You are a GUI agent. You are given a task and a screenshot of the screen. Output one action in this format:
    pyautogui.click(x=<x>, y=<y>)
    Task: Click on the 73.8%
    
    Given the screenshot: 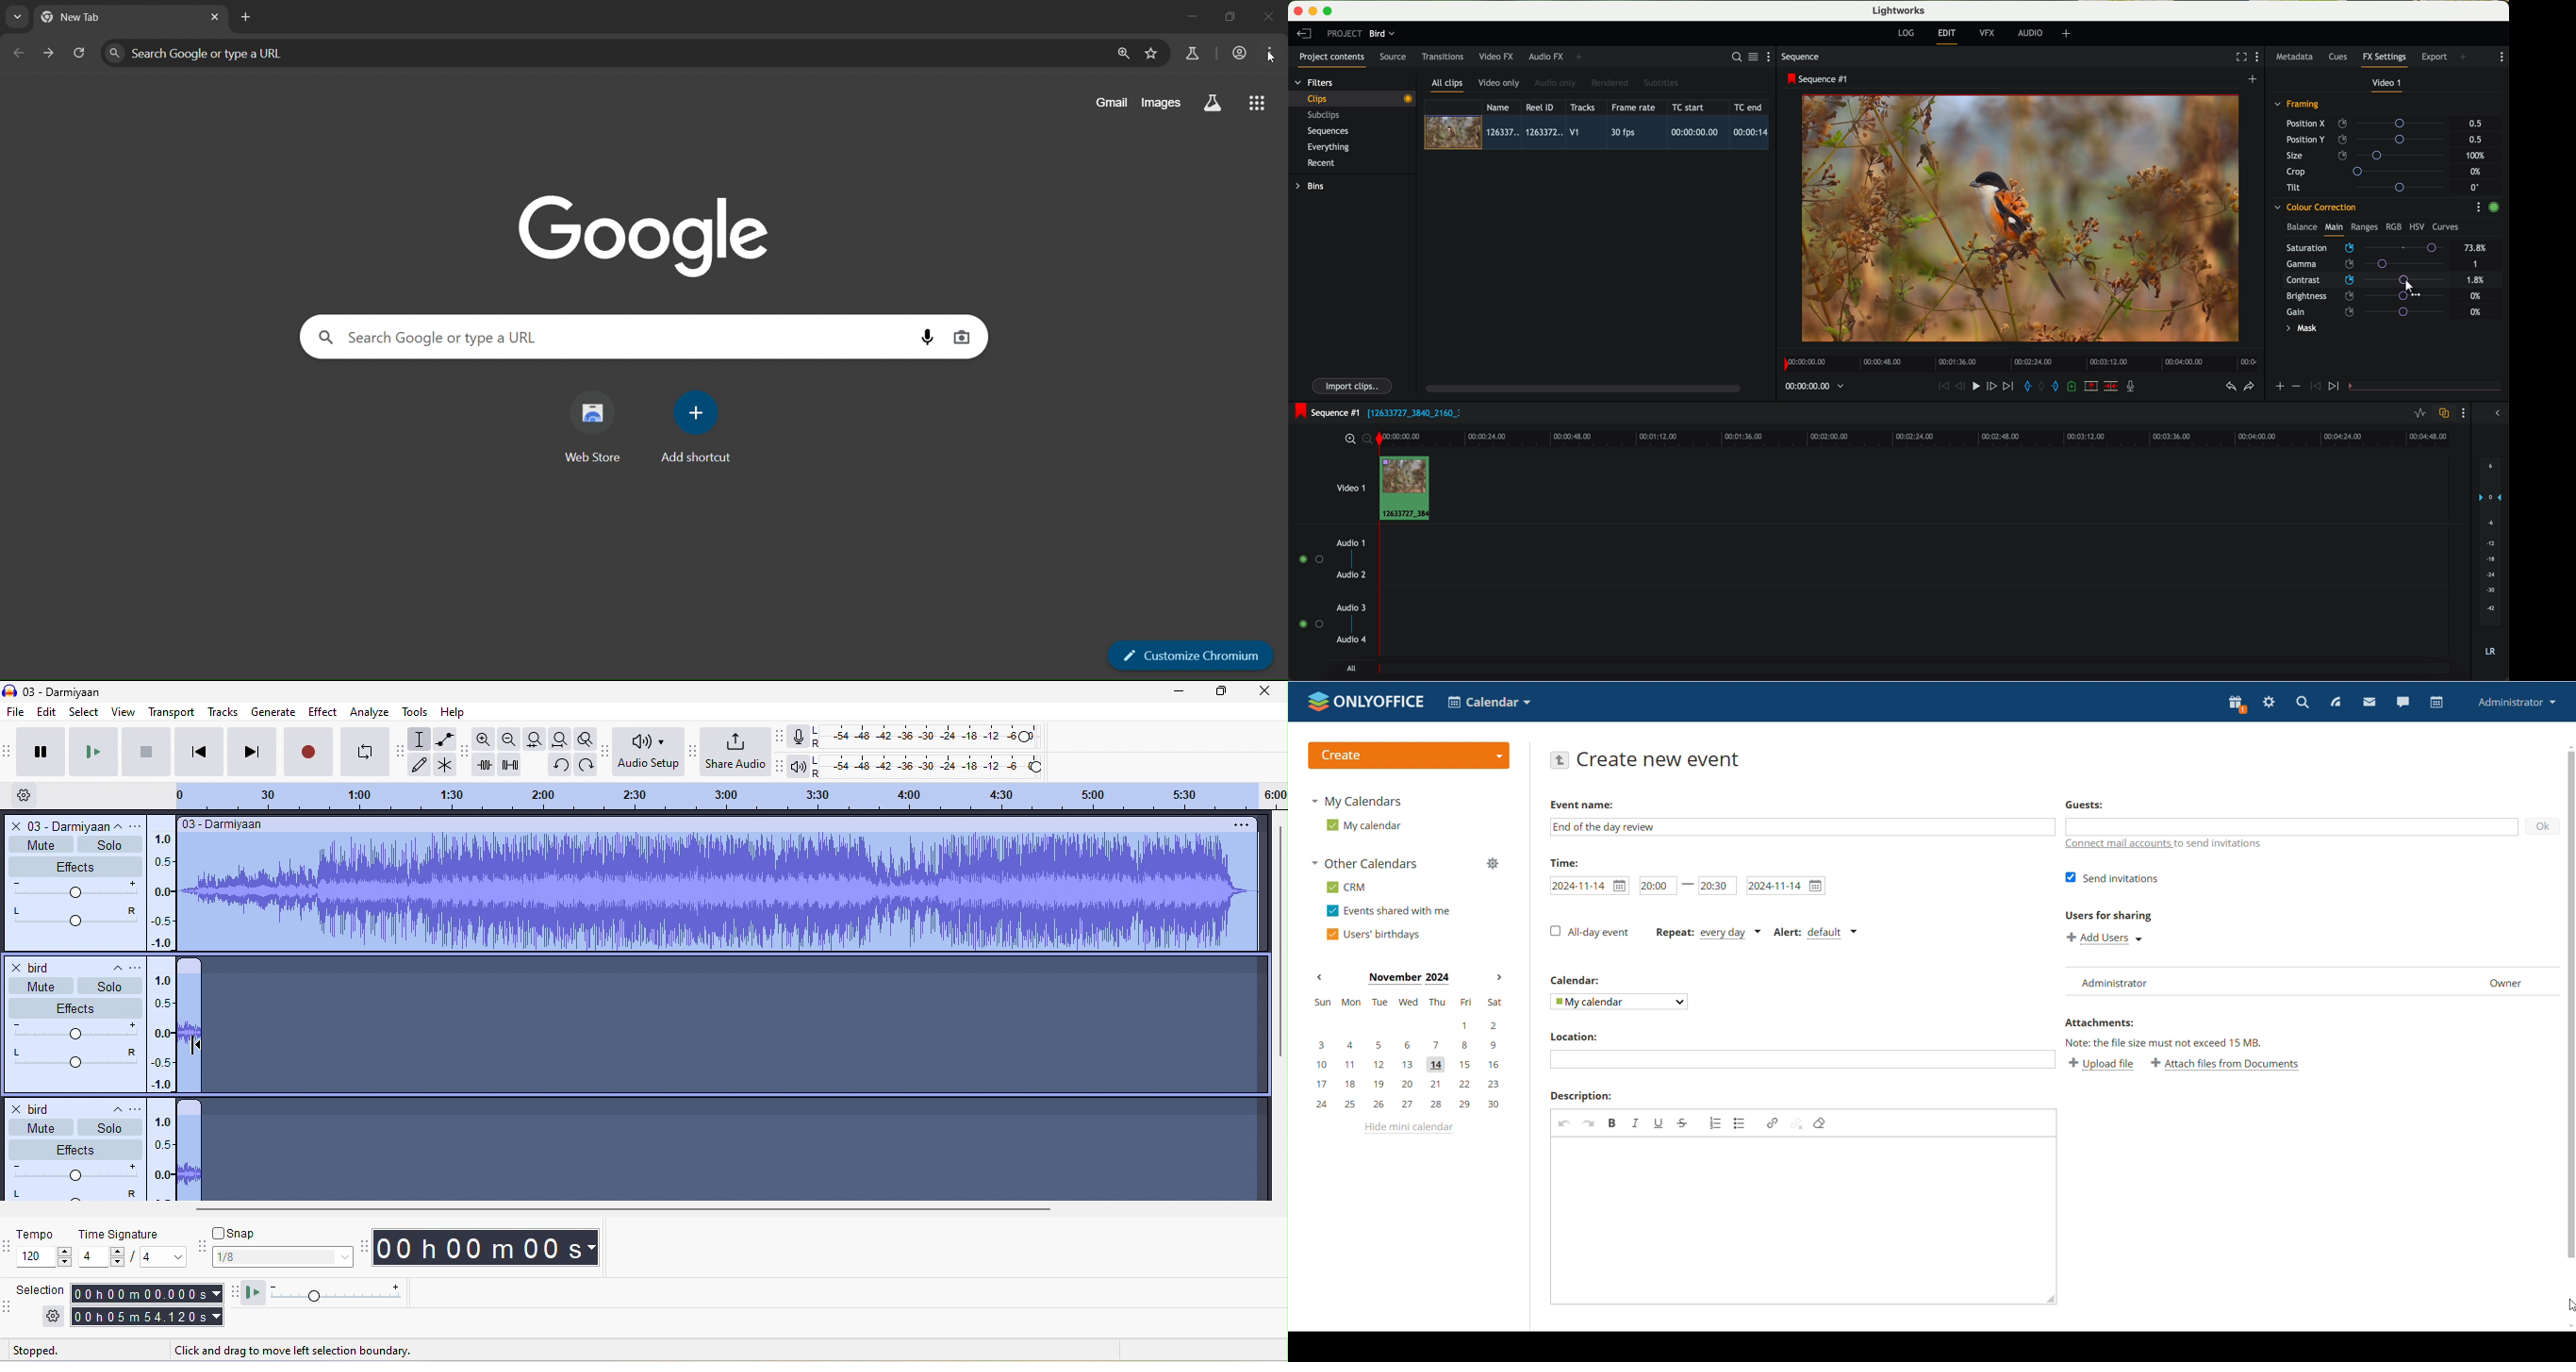 What is the action you would take?
    pyautogui.click(x=2477, y=248)
    